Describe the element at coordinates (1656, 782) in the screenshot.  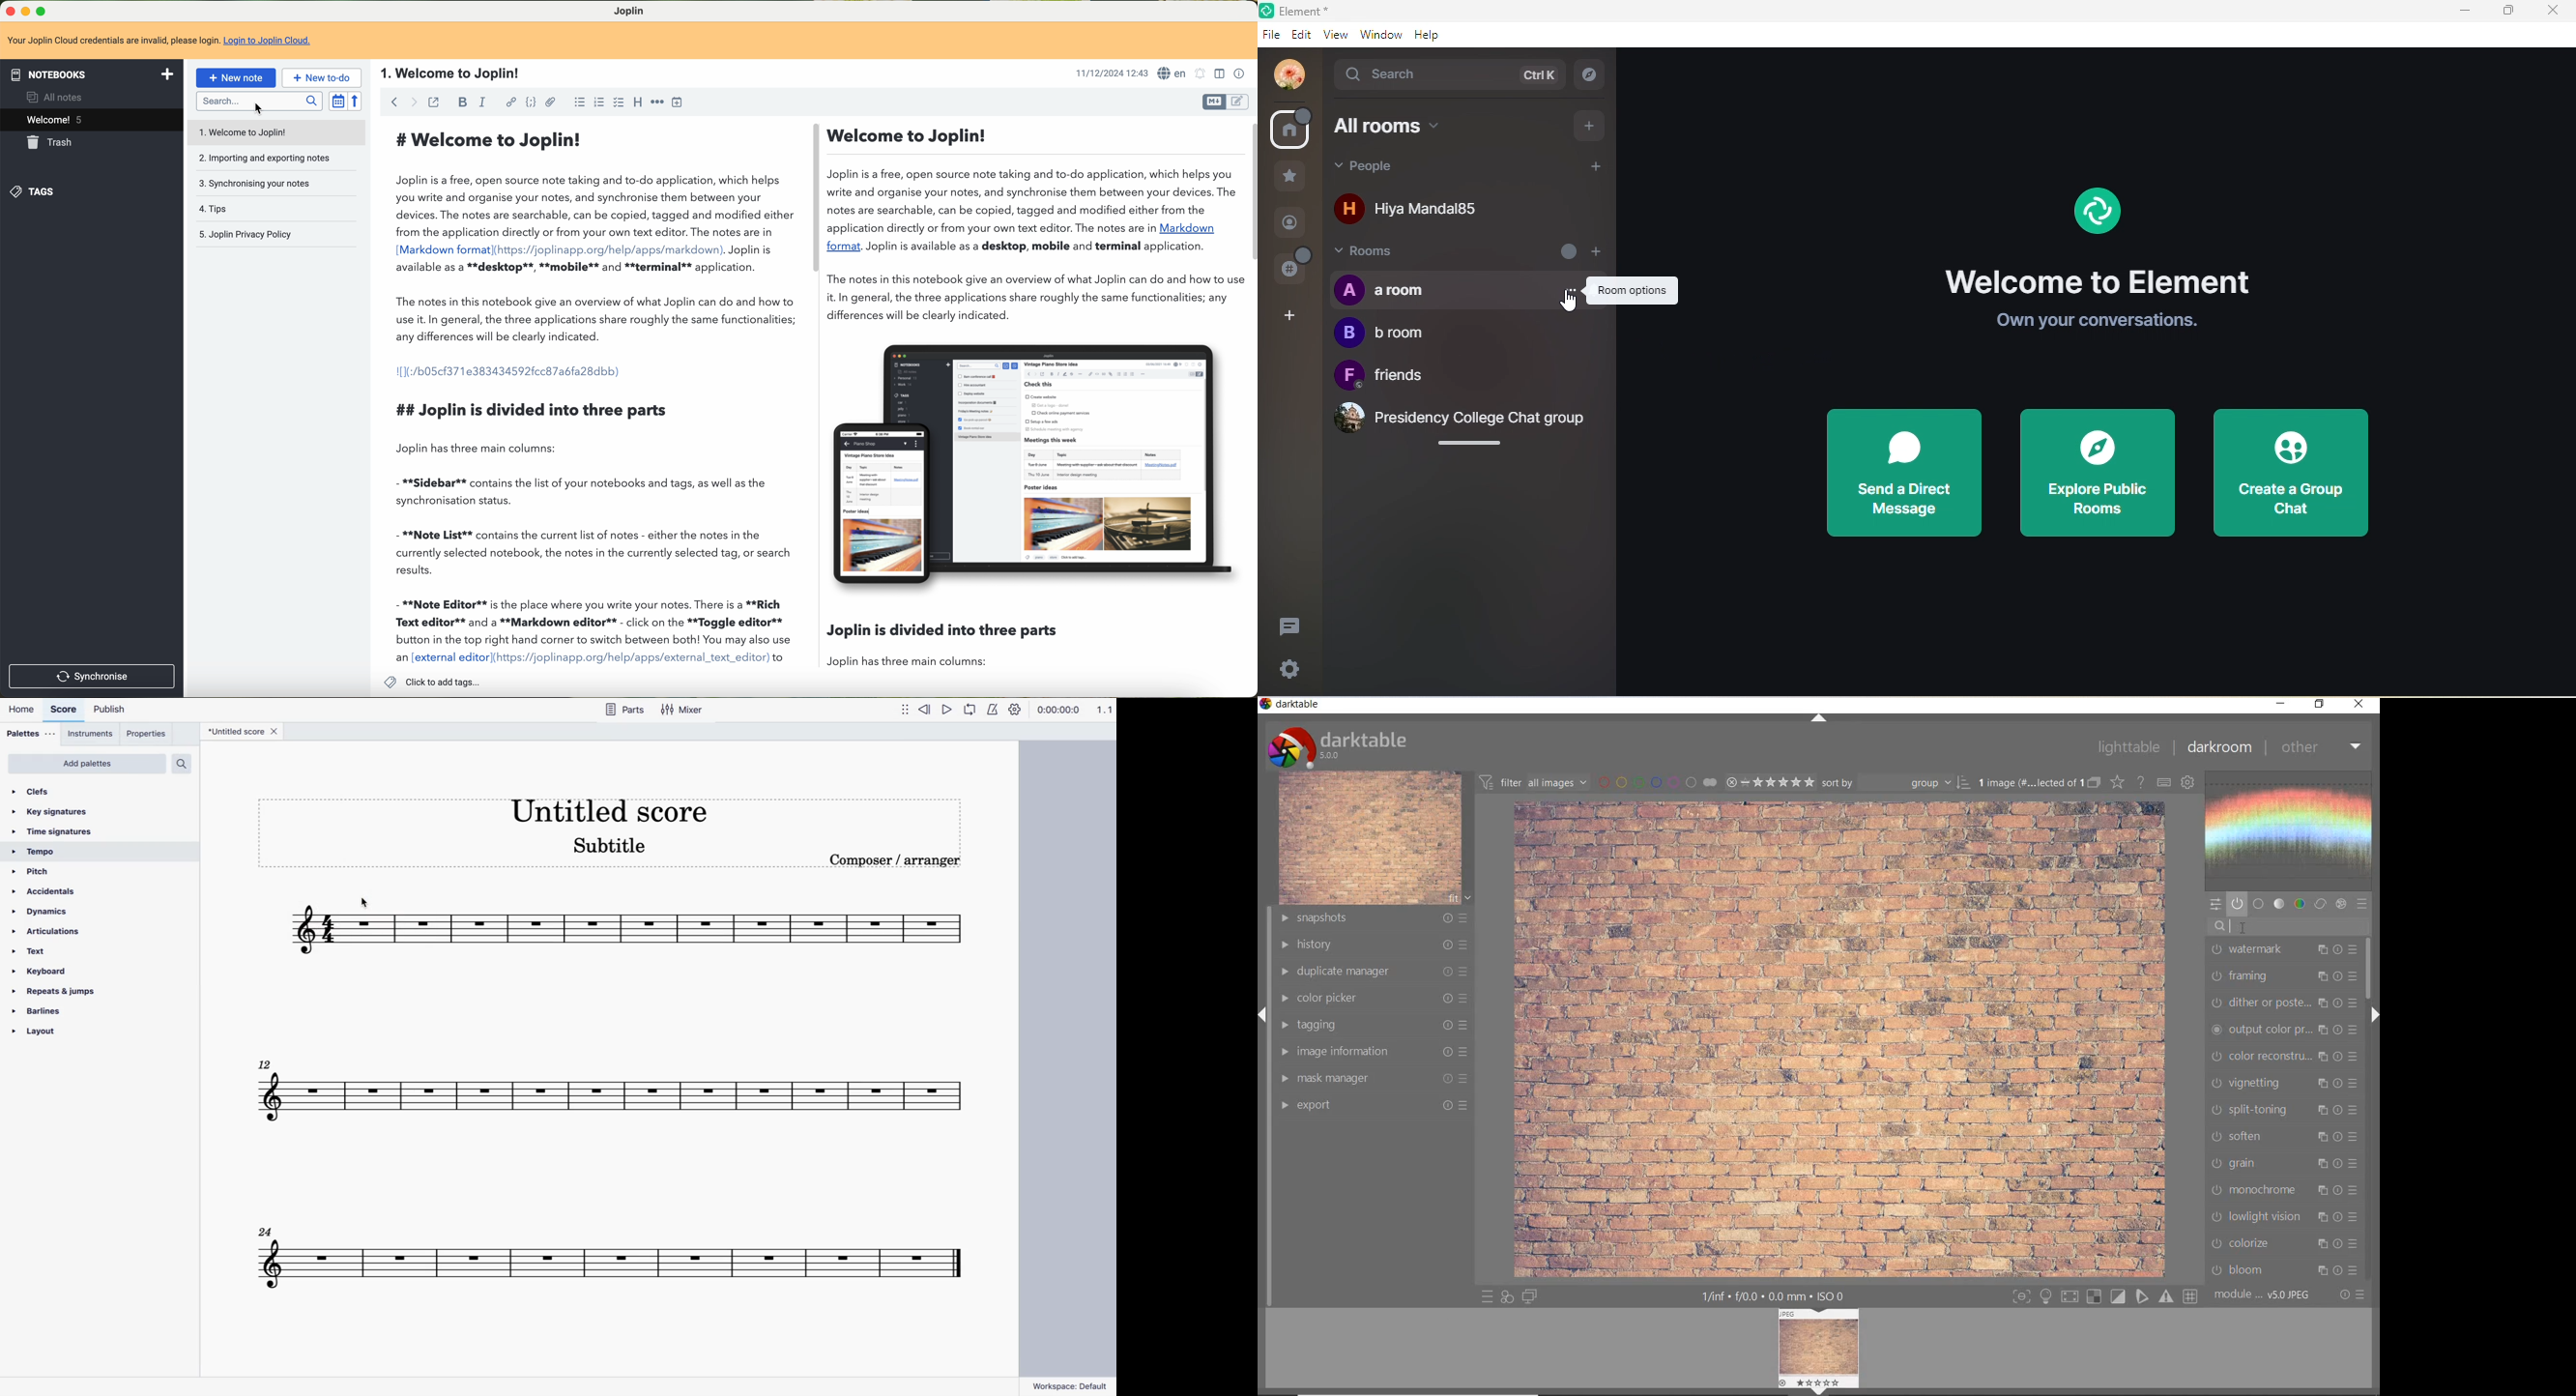
I see `filter by image color label` at that location.